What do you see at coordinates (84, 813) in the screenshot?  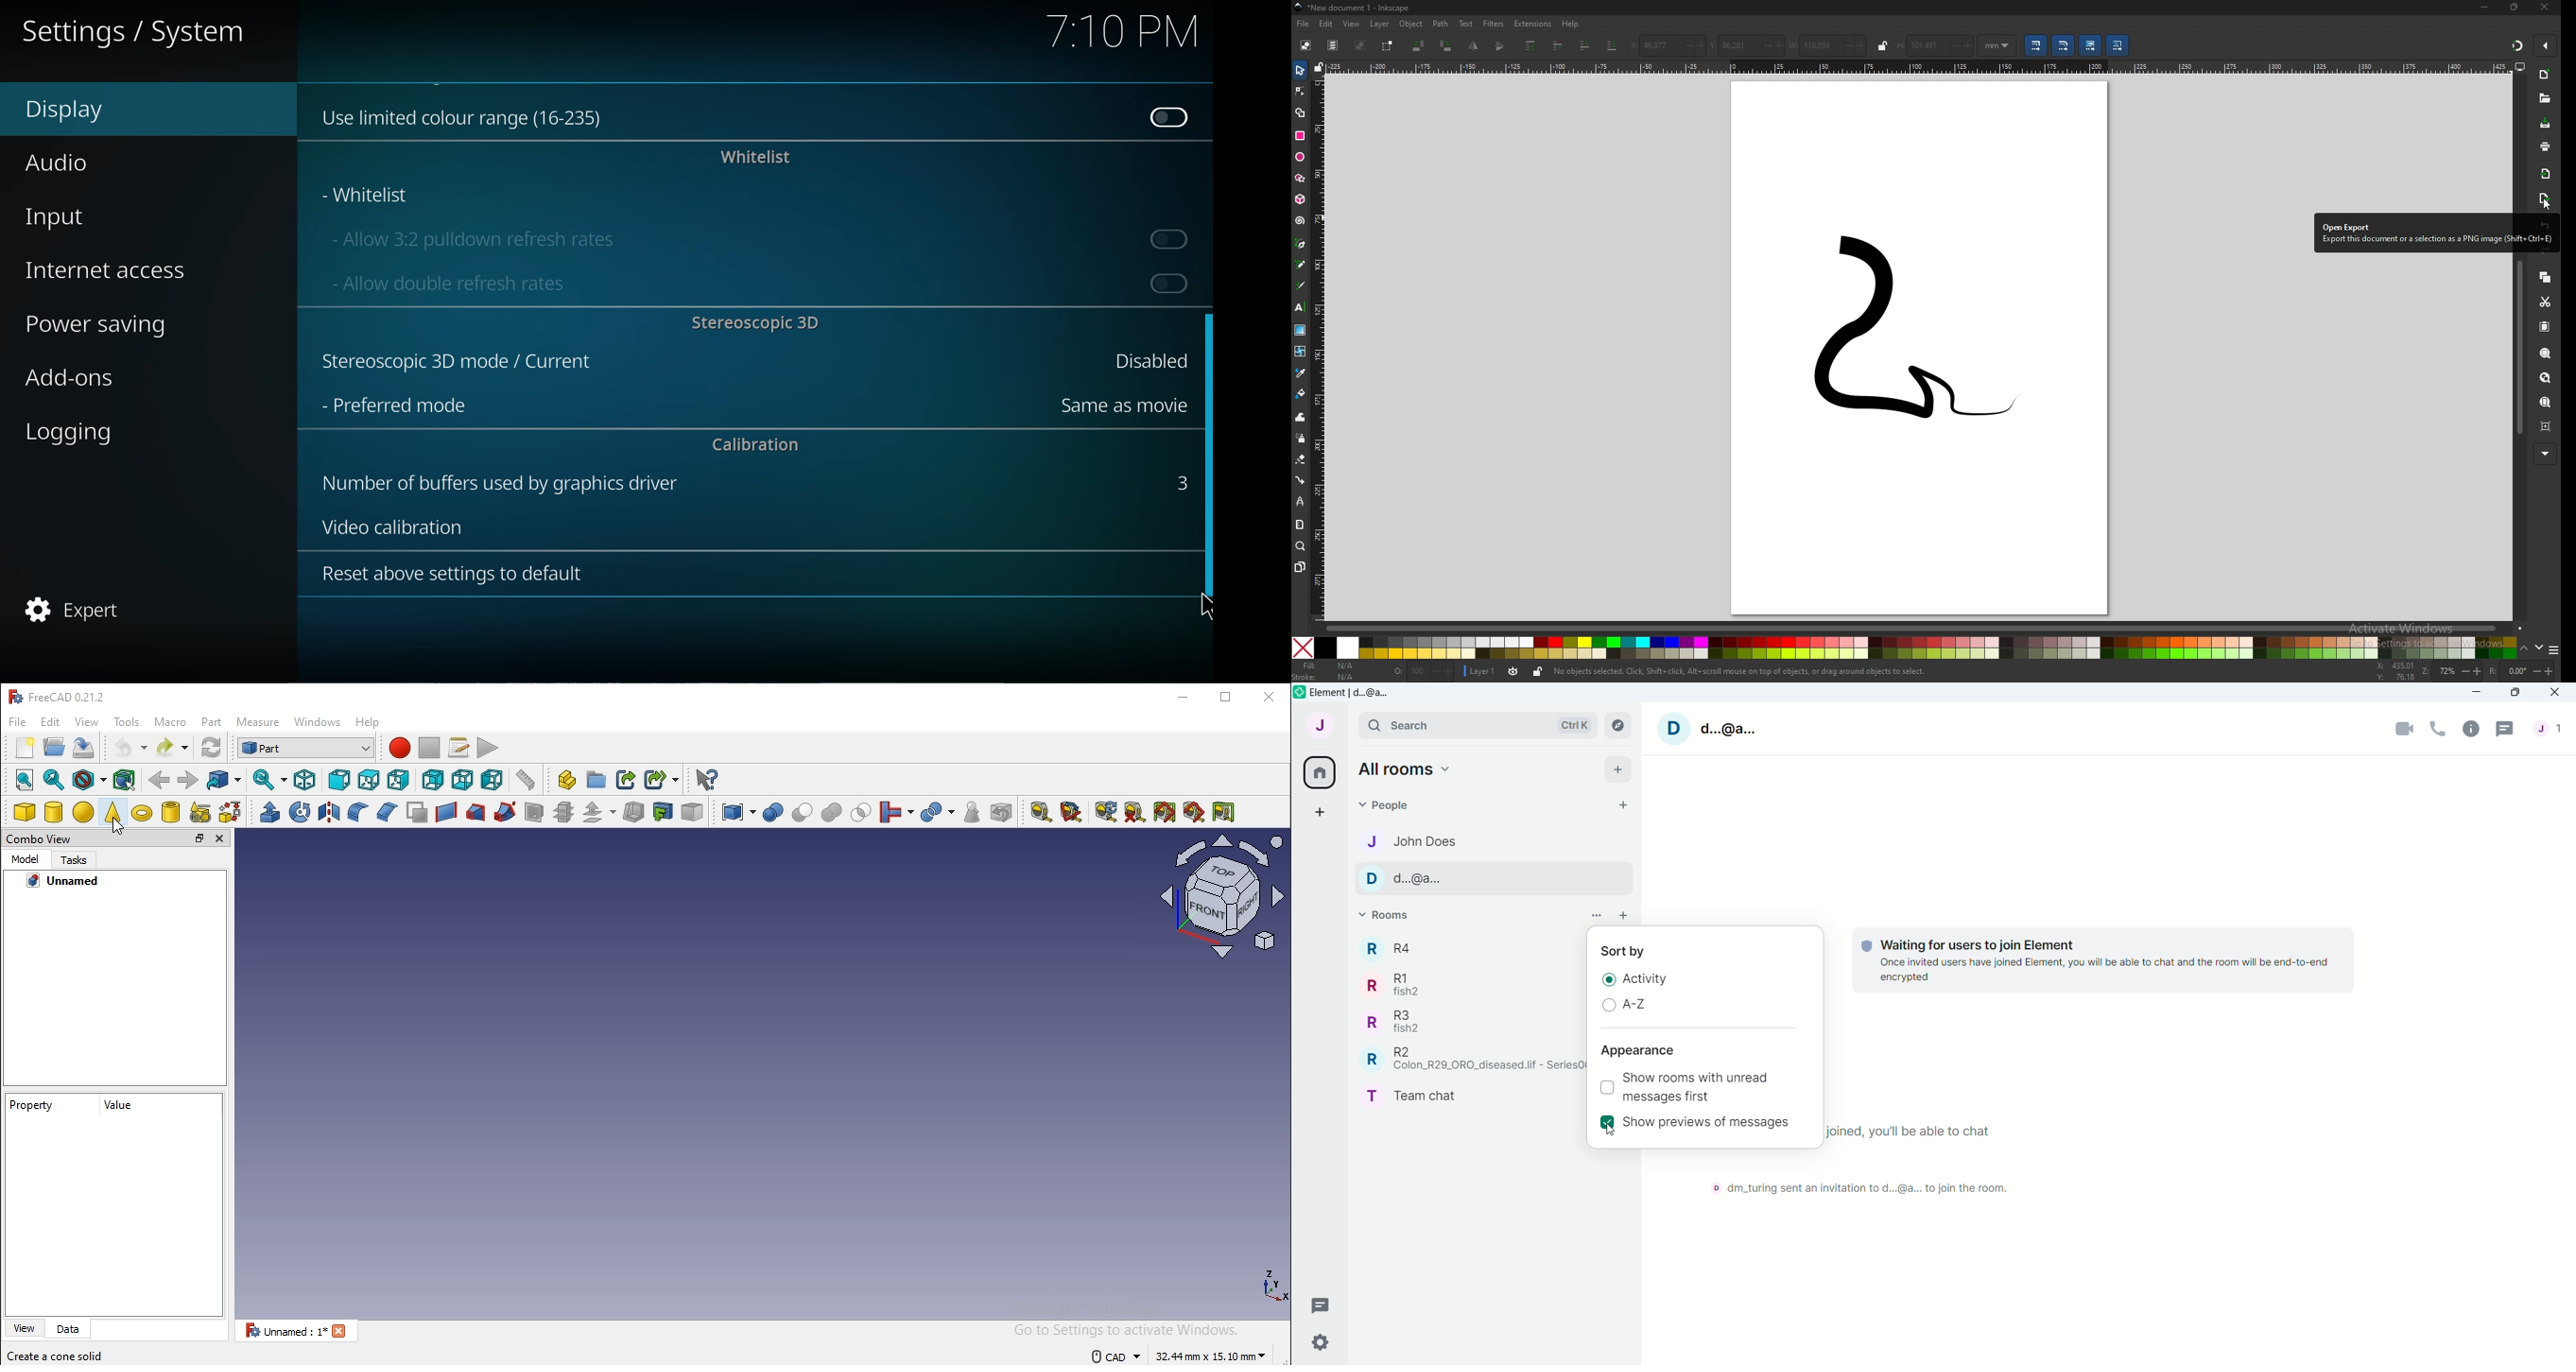 I see `sphere` at bounding box center [84, 813].